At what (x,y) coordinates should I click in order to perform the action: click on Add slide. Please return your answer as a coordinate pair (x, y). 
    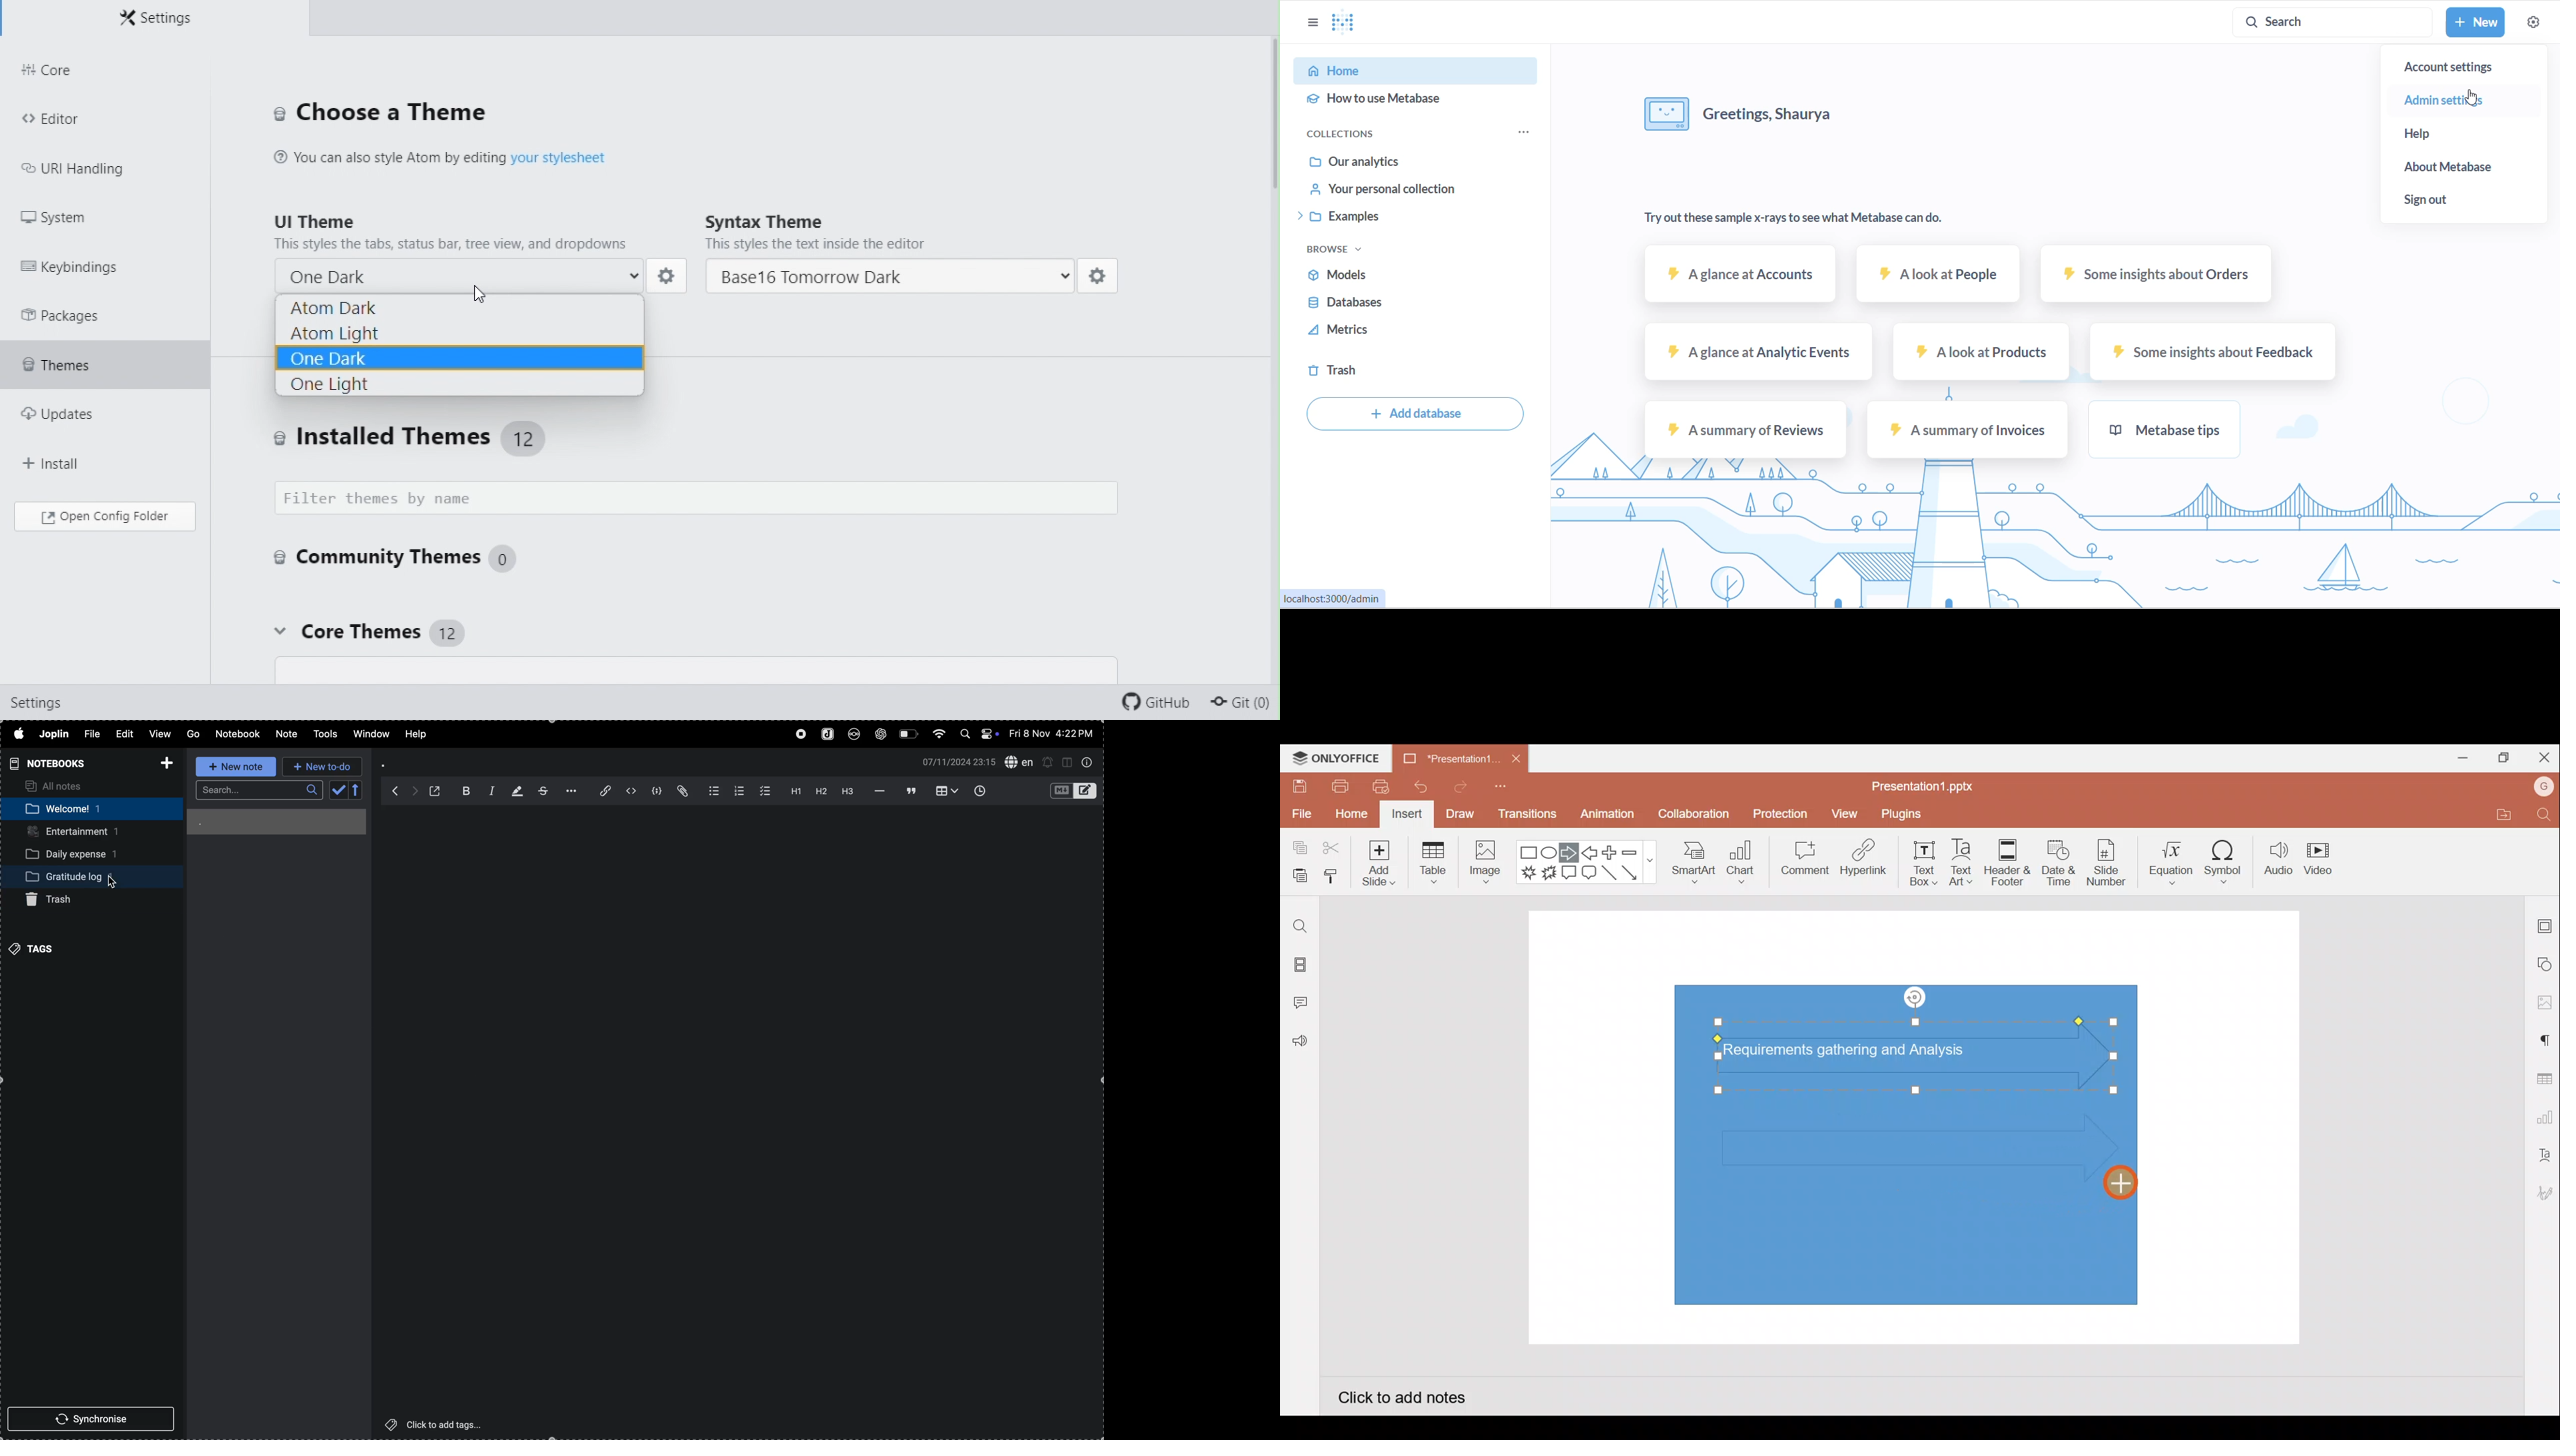
    Looking at the image, I should click on (1377, 860).